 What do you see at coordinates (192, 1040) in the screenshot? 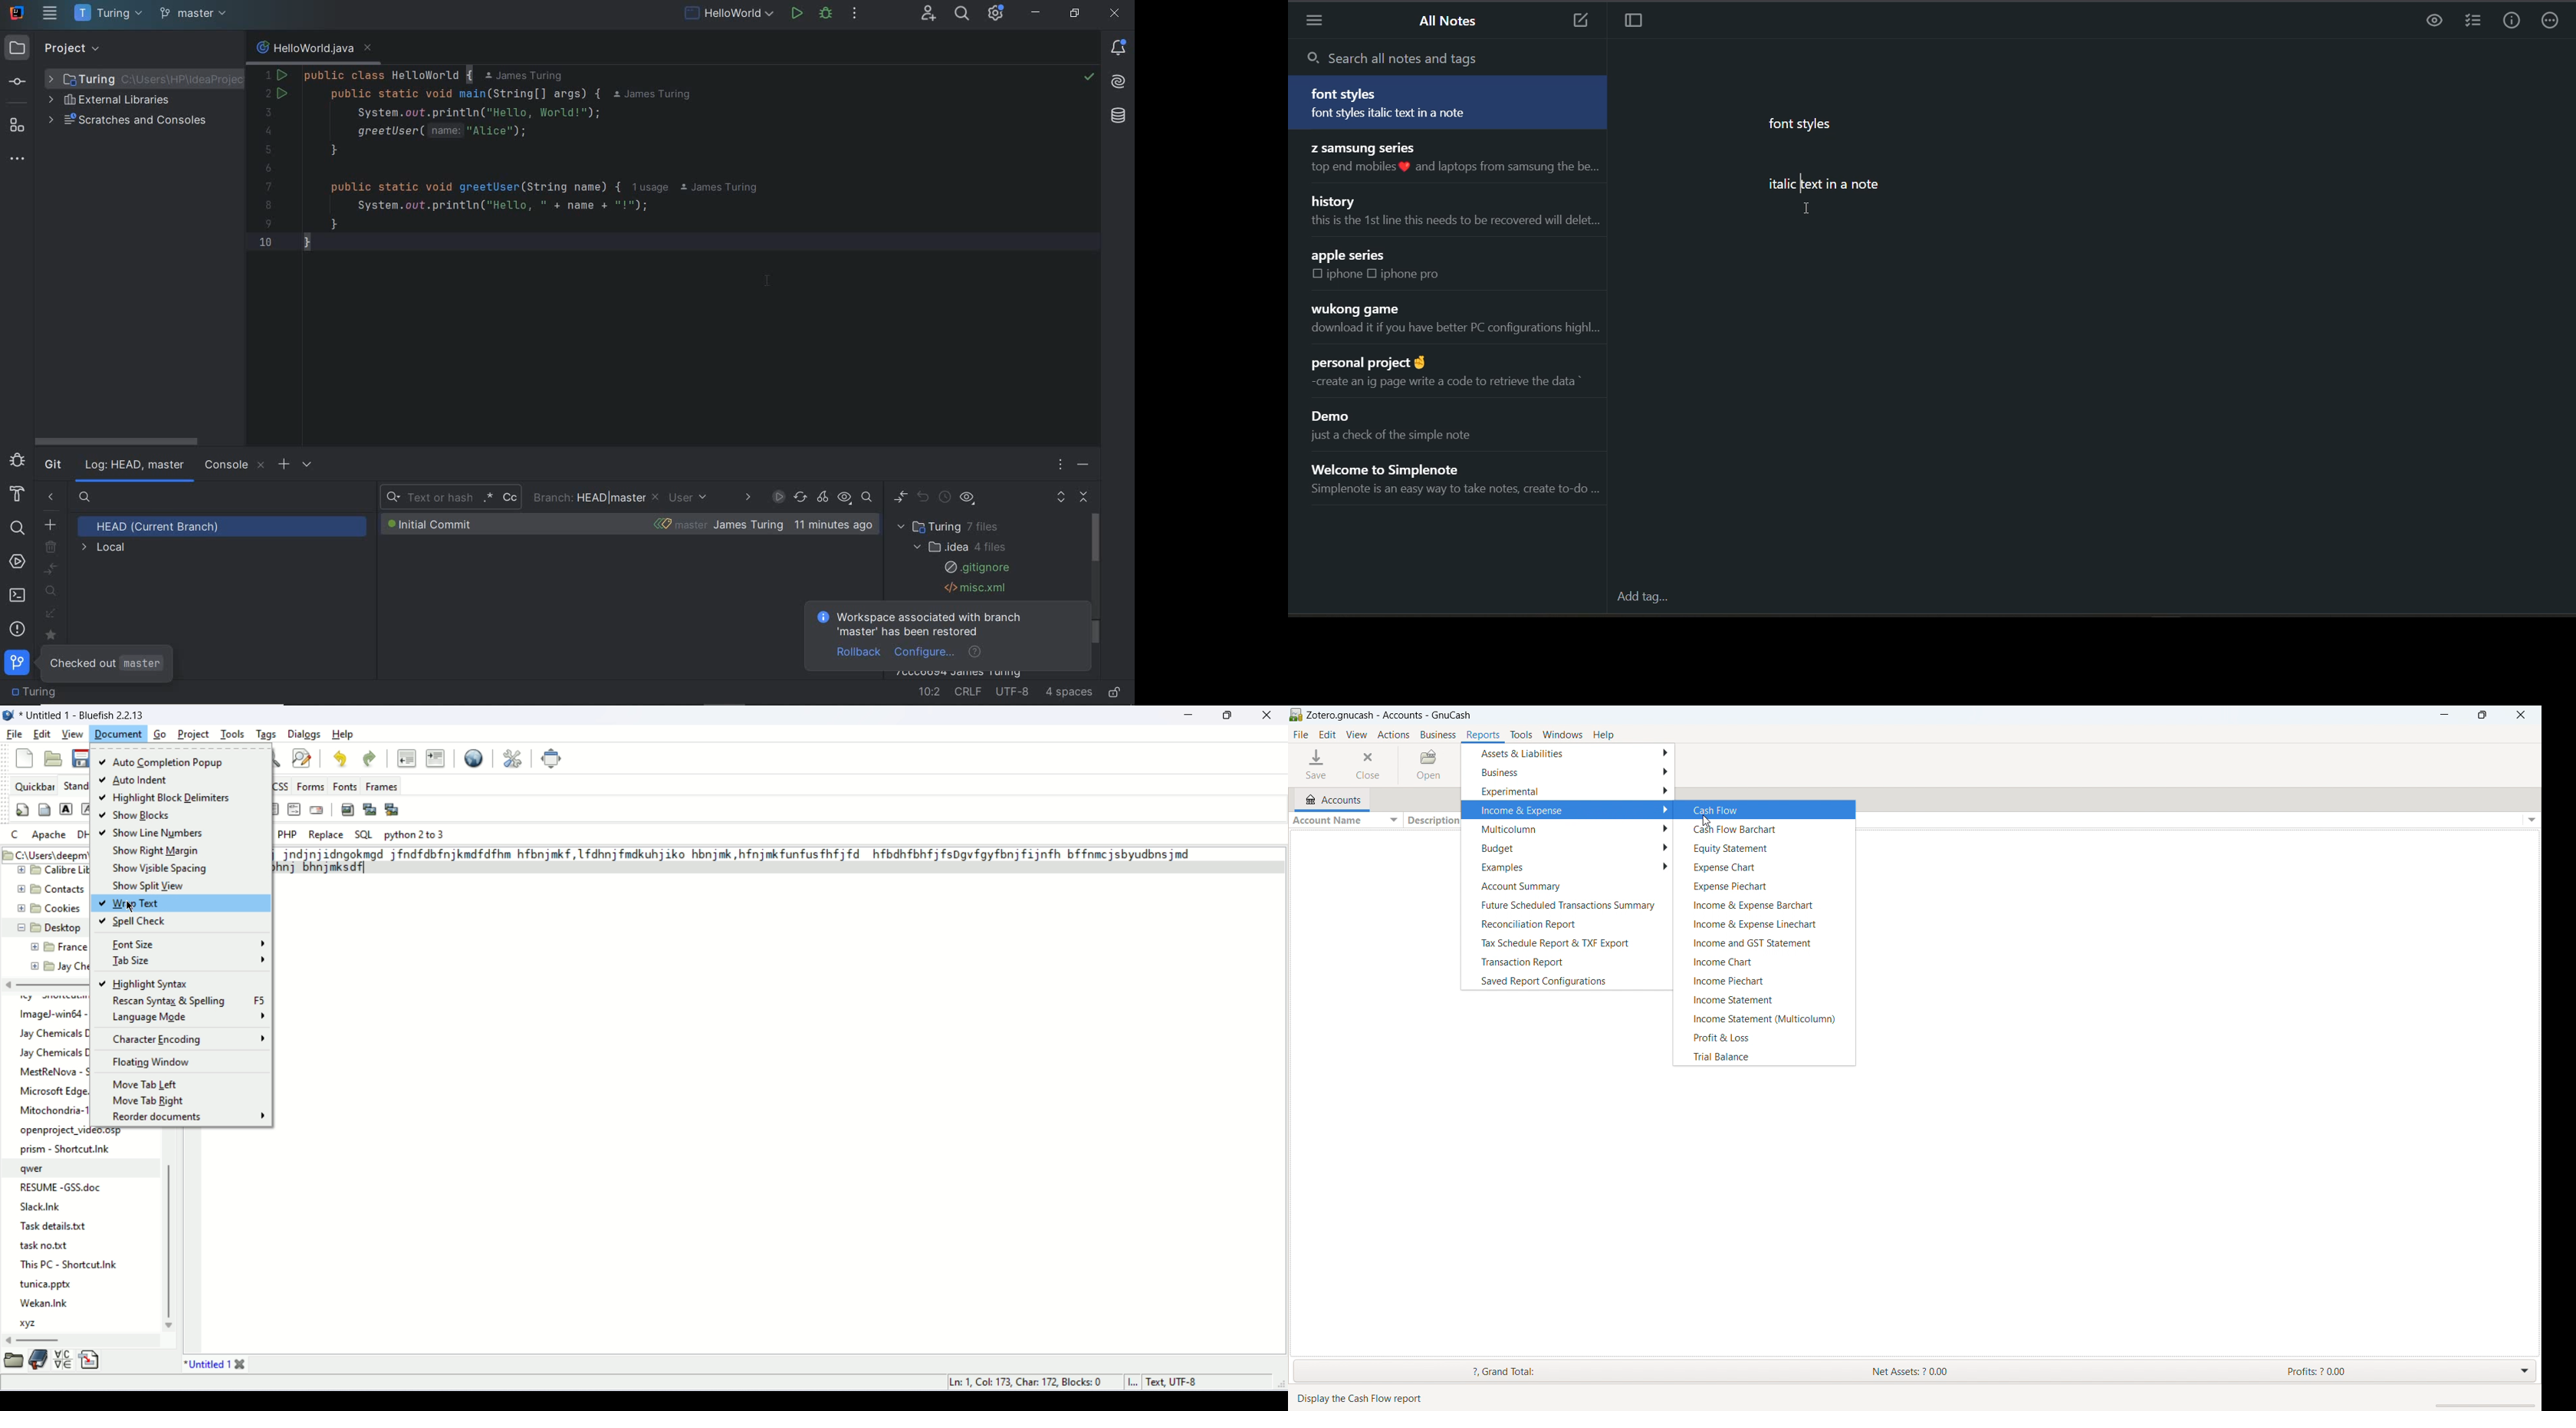
I see `character encoding` at bounding box center [192, 1040].